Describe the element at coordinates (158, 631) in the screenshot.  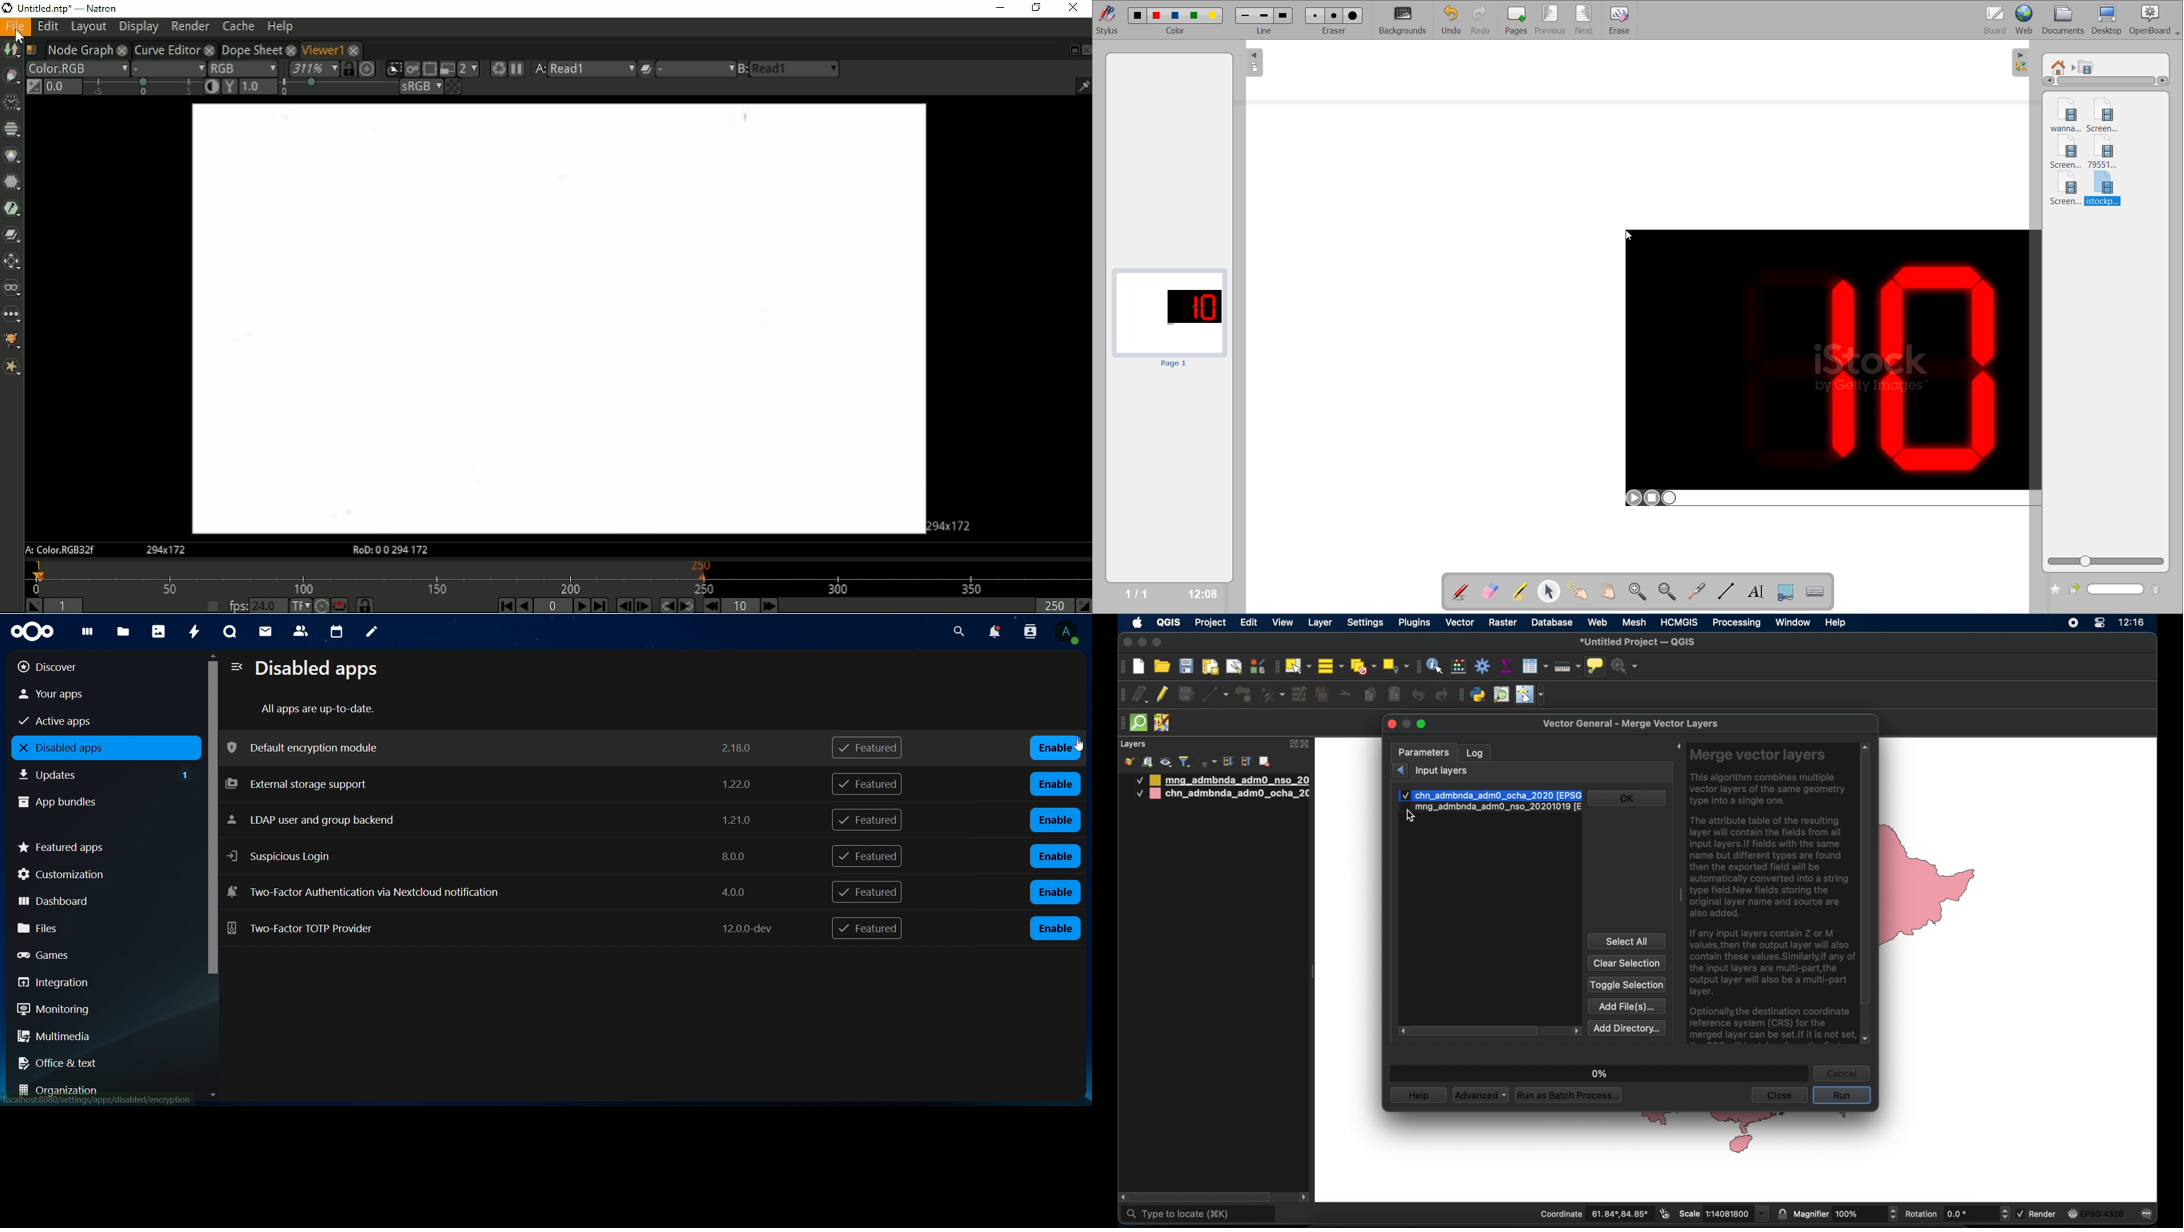
I see `photos` at that location.